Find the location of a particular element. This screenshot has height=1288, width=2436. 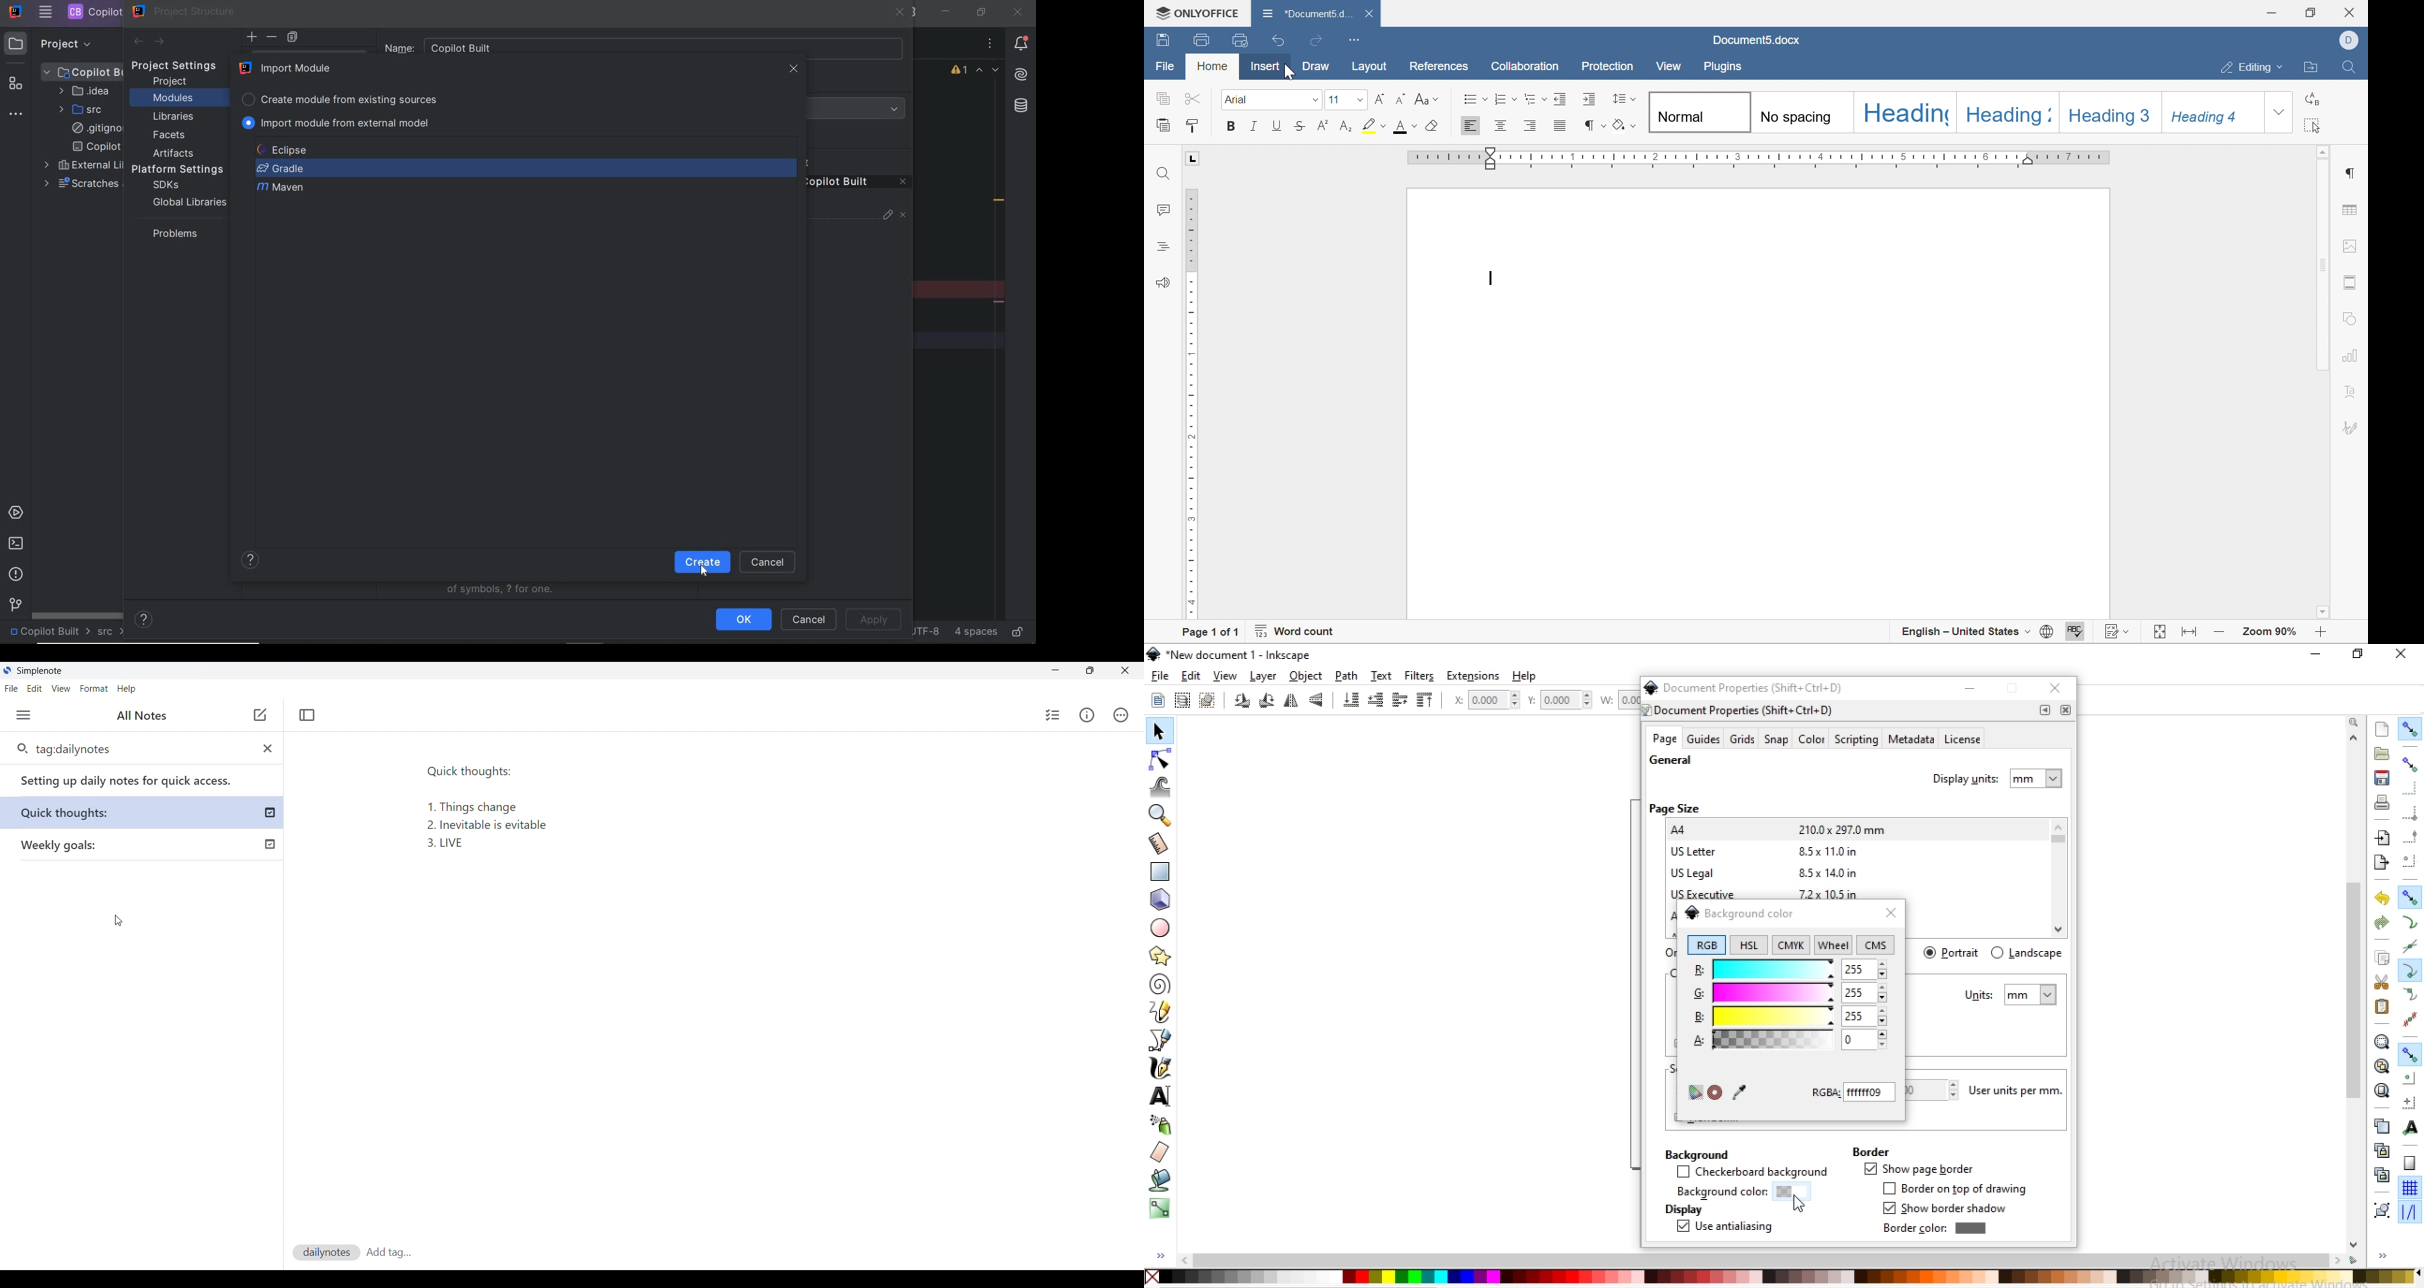

view is located at coordinates (1226, 676).